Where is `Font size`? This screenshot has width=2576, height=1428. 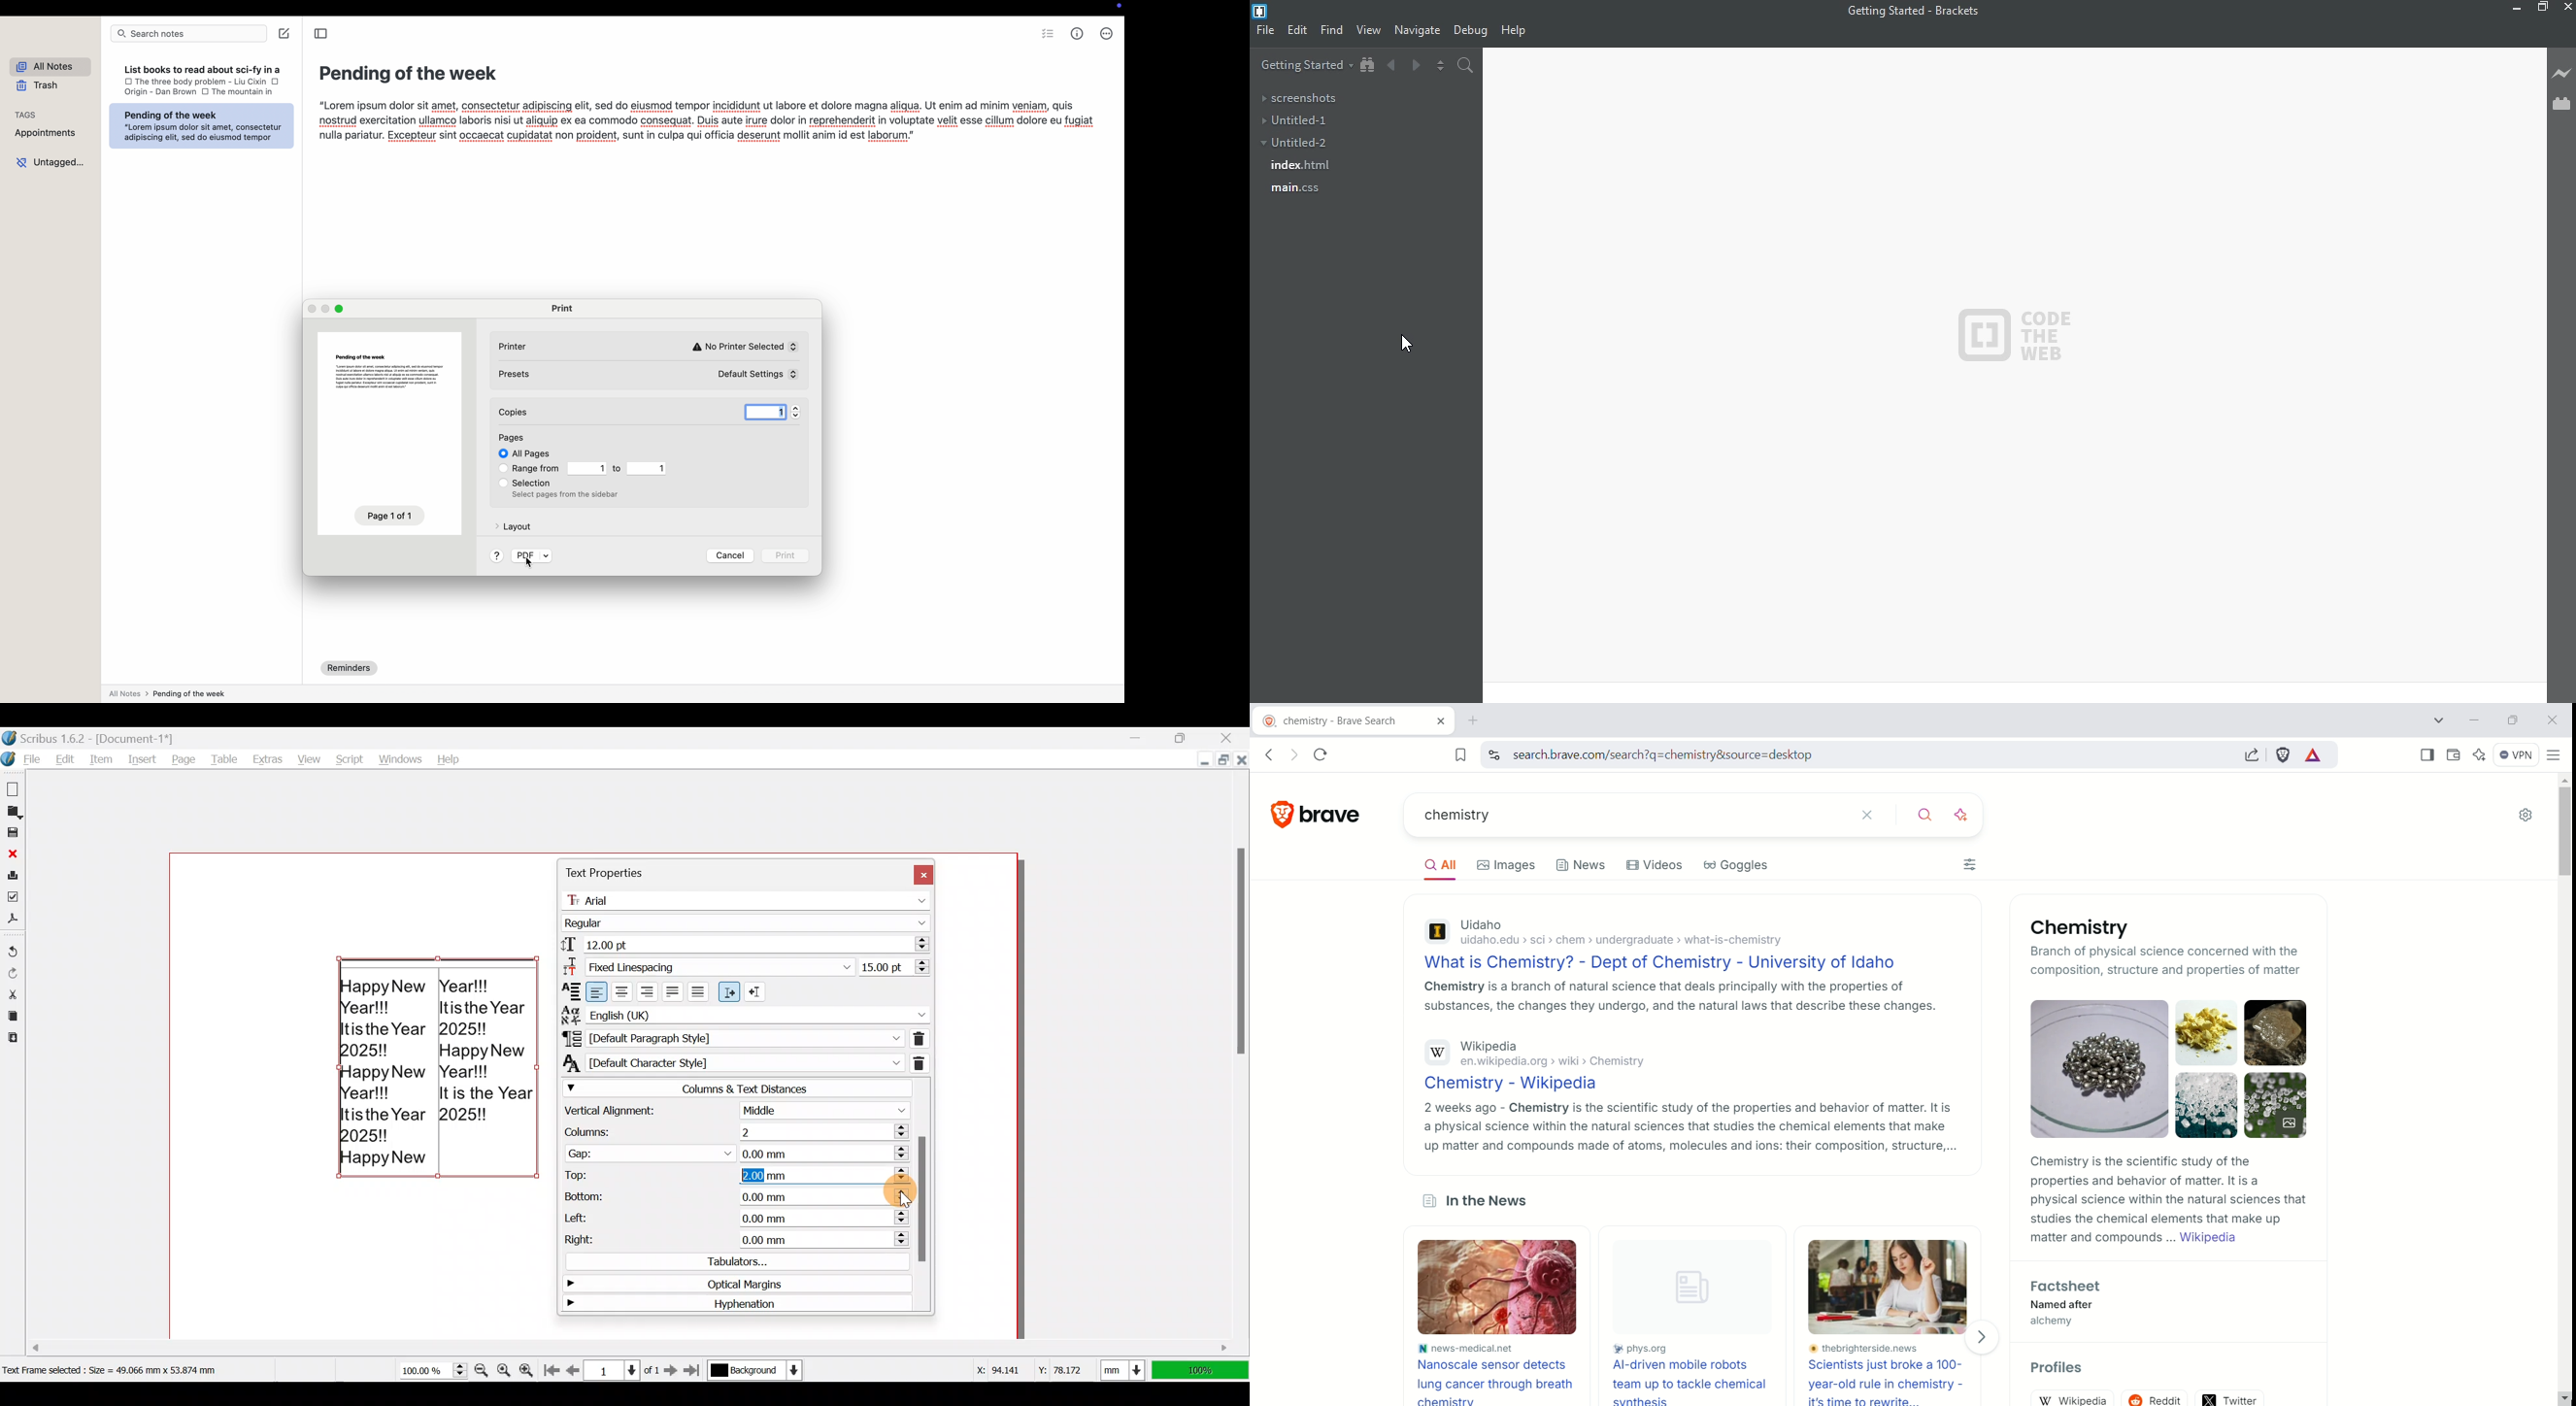 Font size is located at coordinates (743, 944).